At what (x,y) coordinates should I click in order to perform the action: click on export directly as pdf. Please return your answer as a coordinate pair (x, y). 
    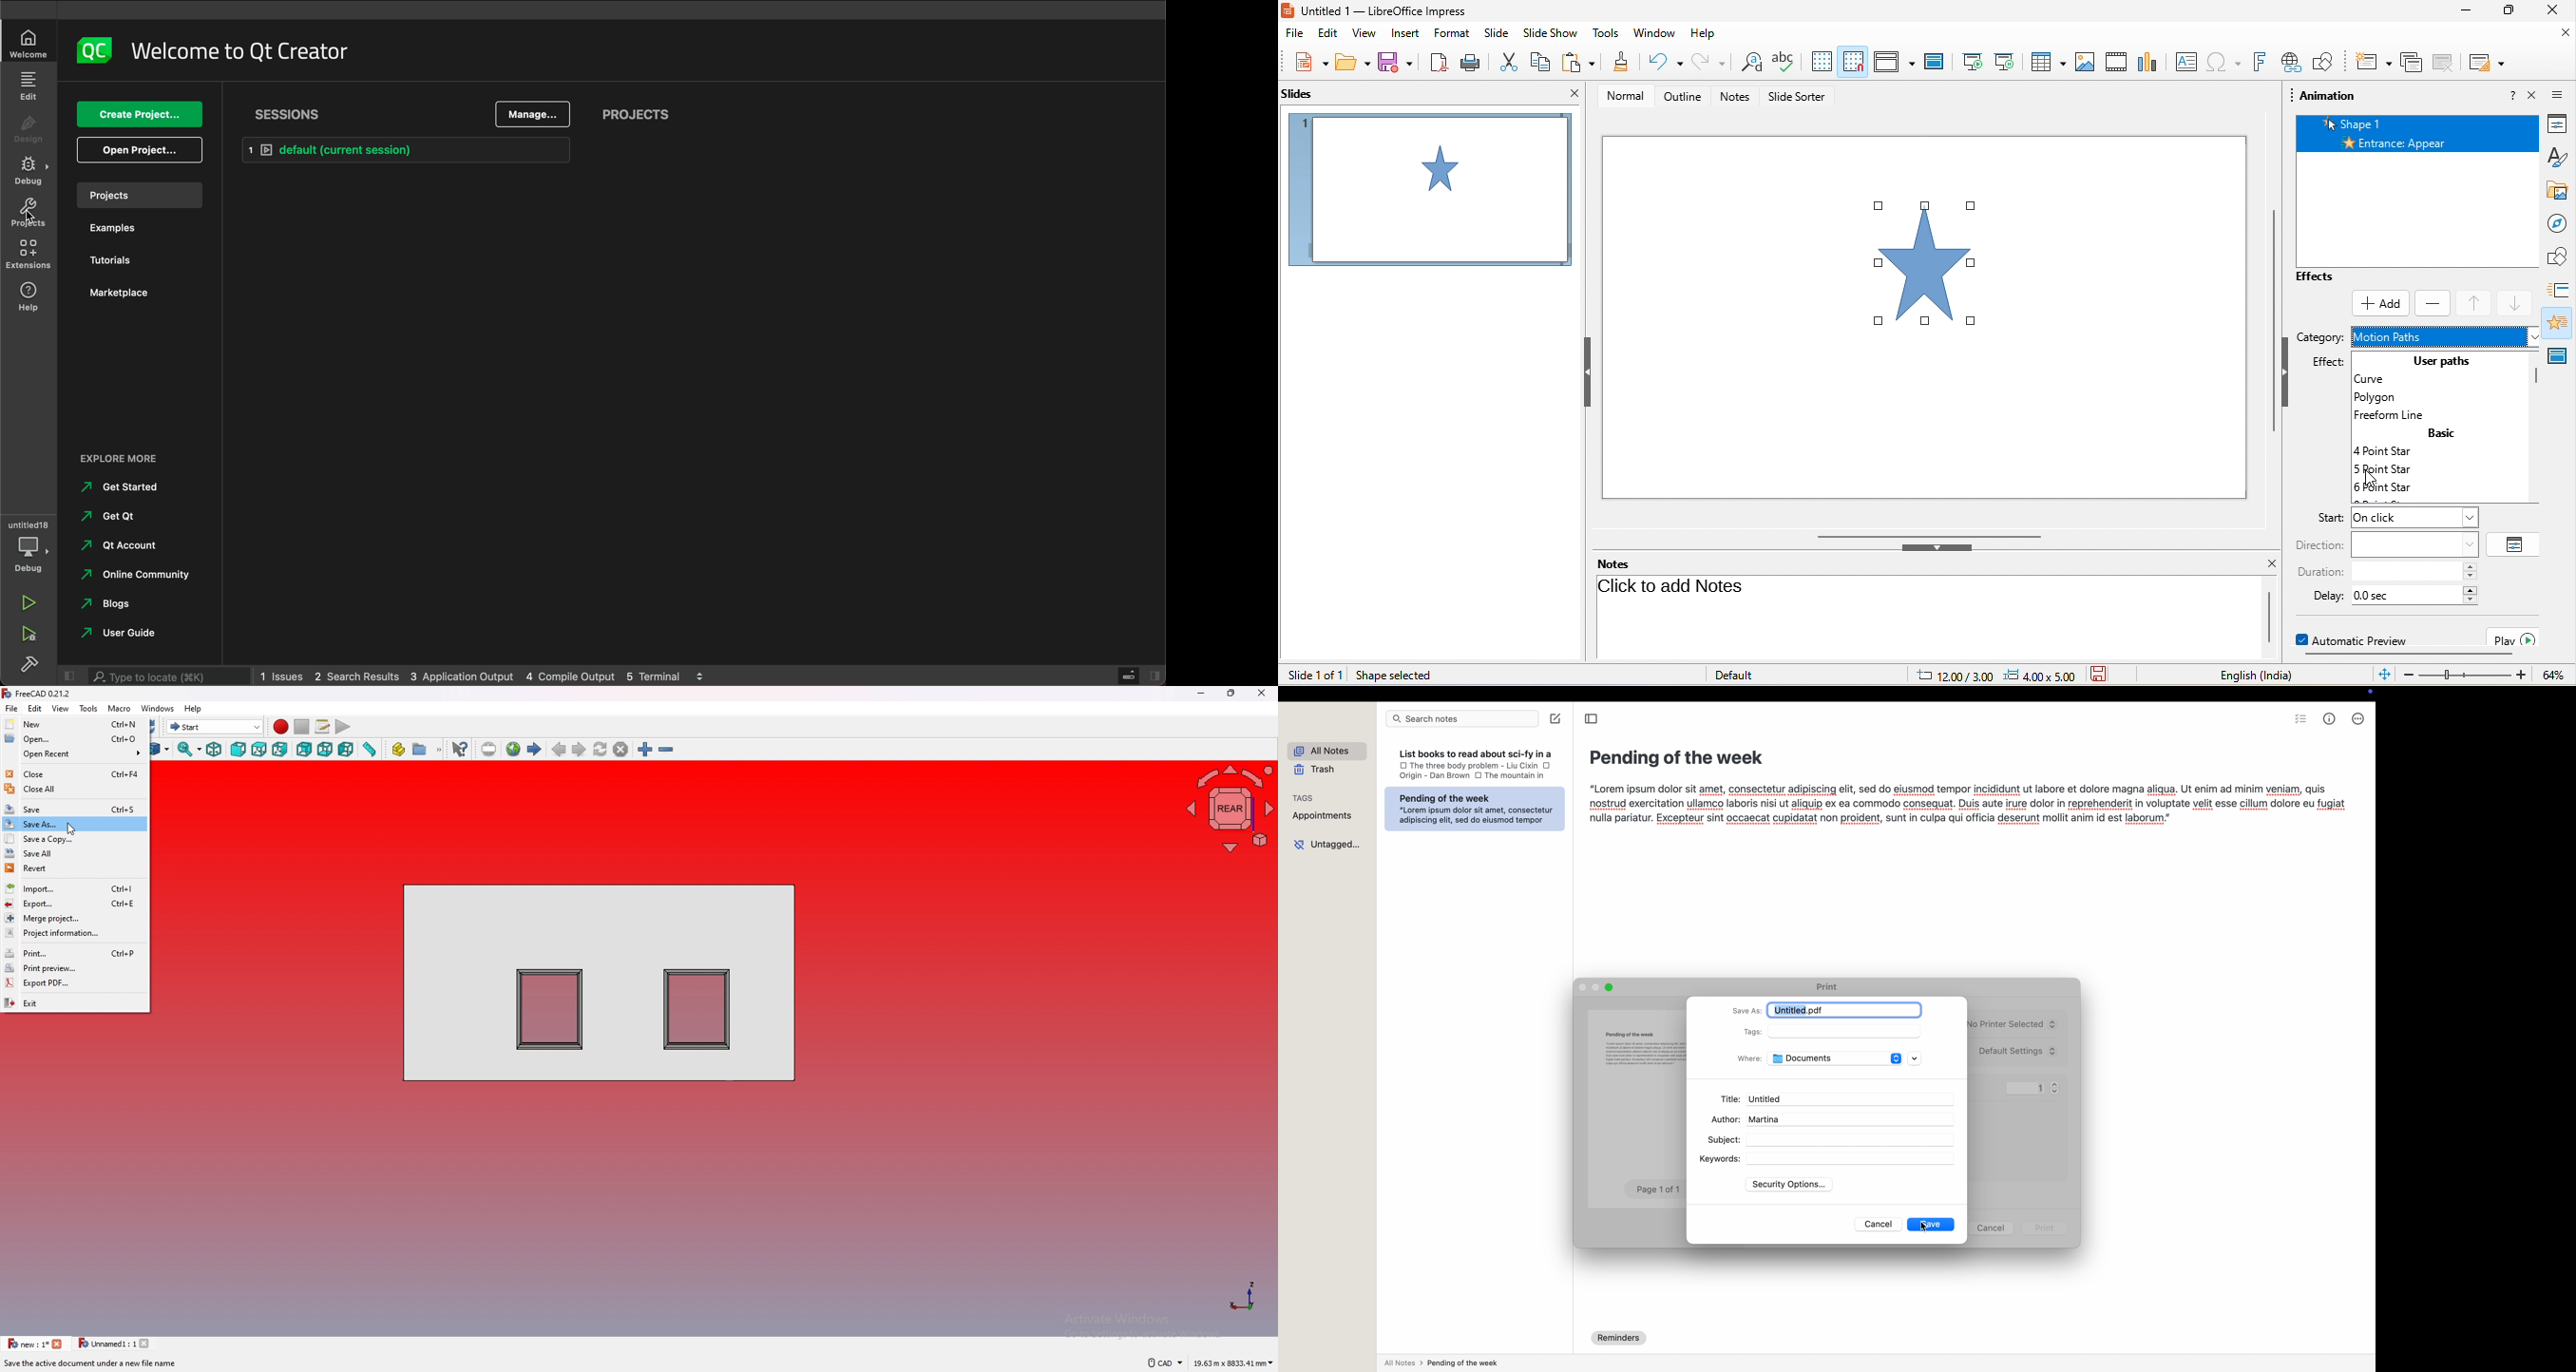
    Looking at the image, I should click on (1436, 64).